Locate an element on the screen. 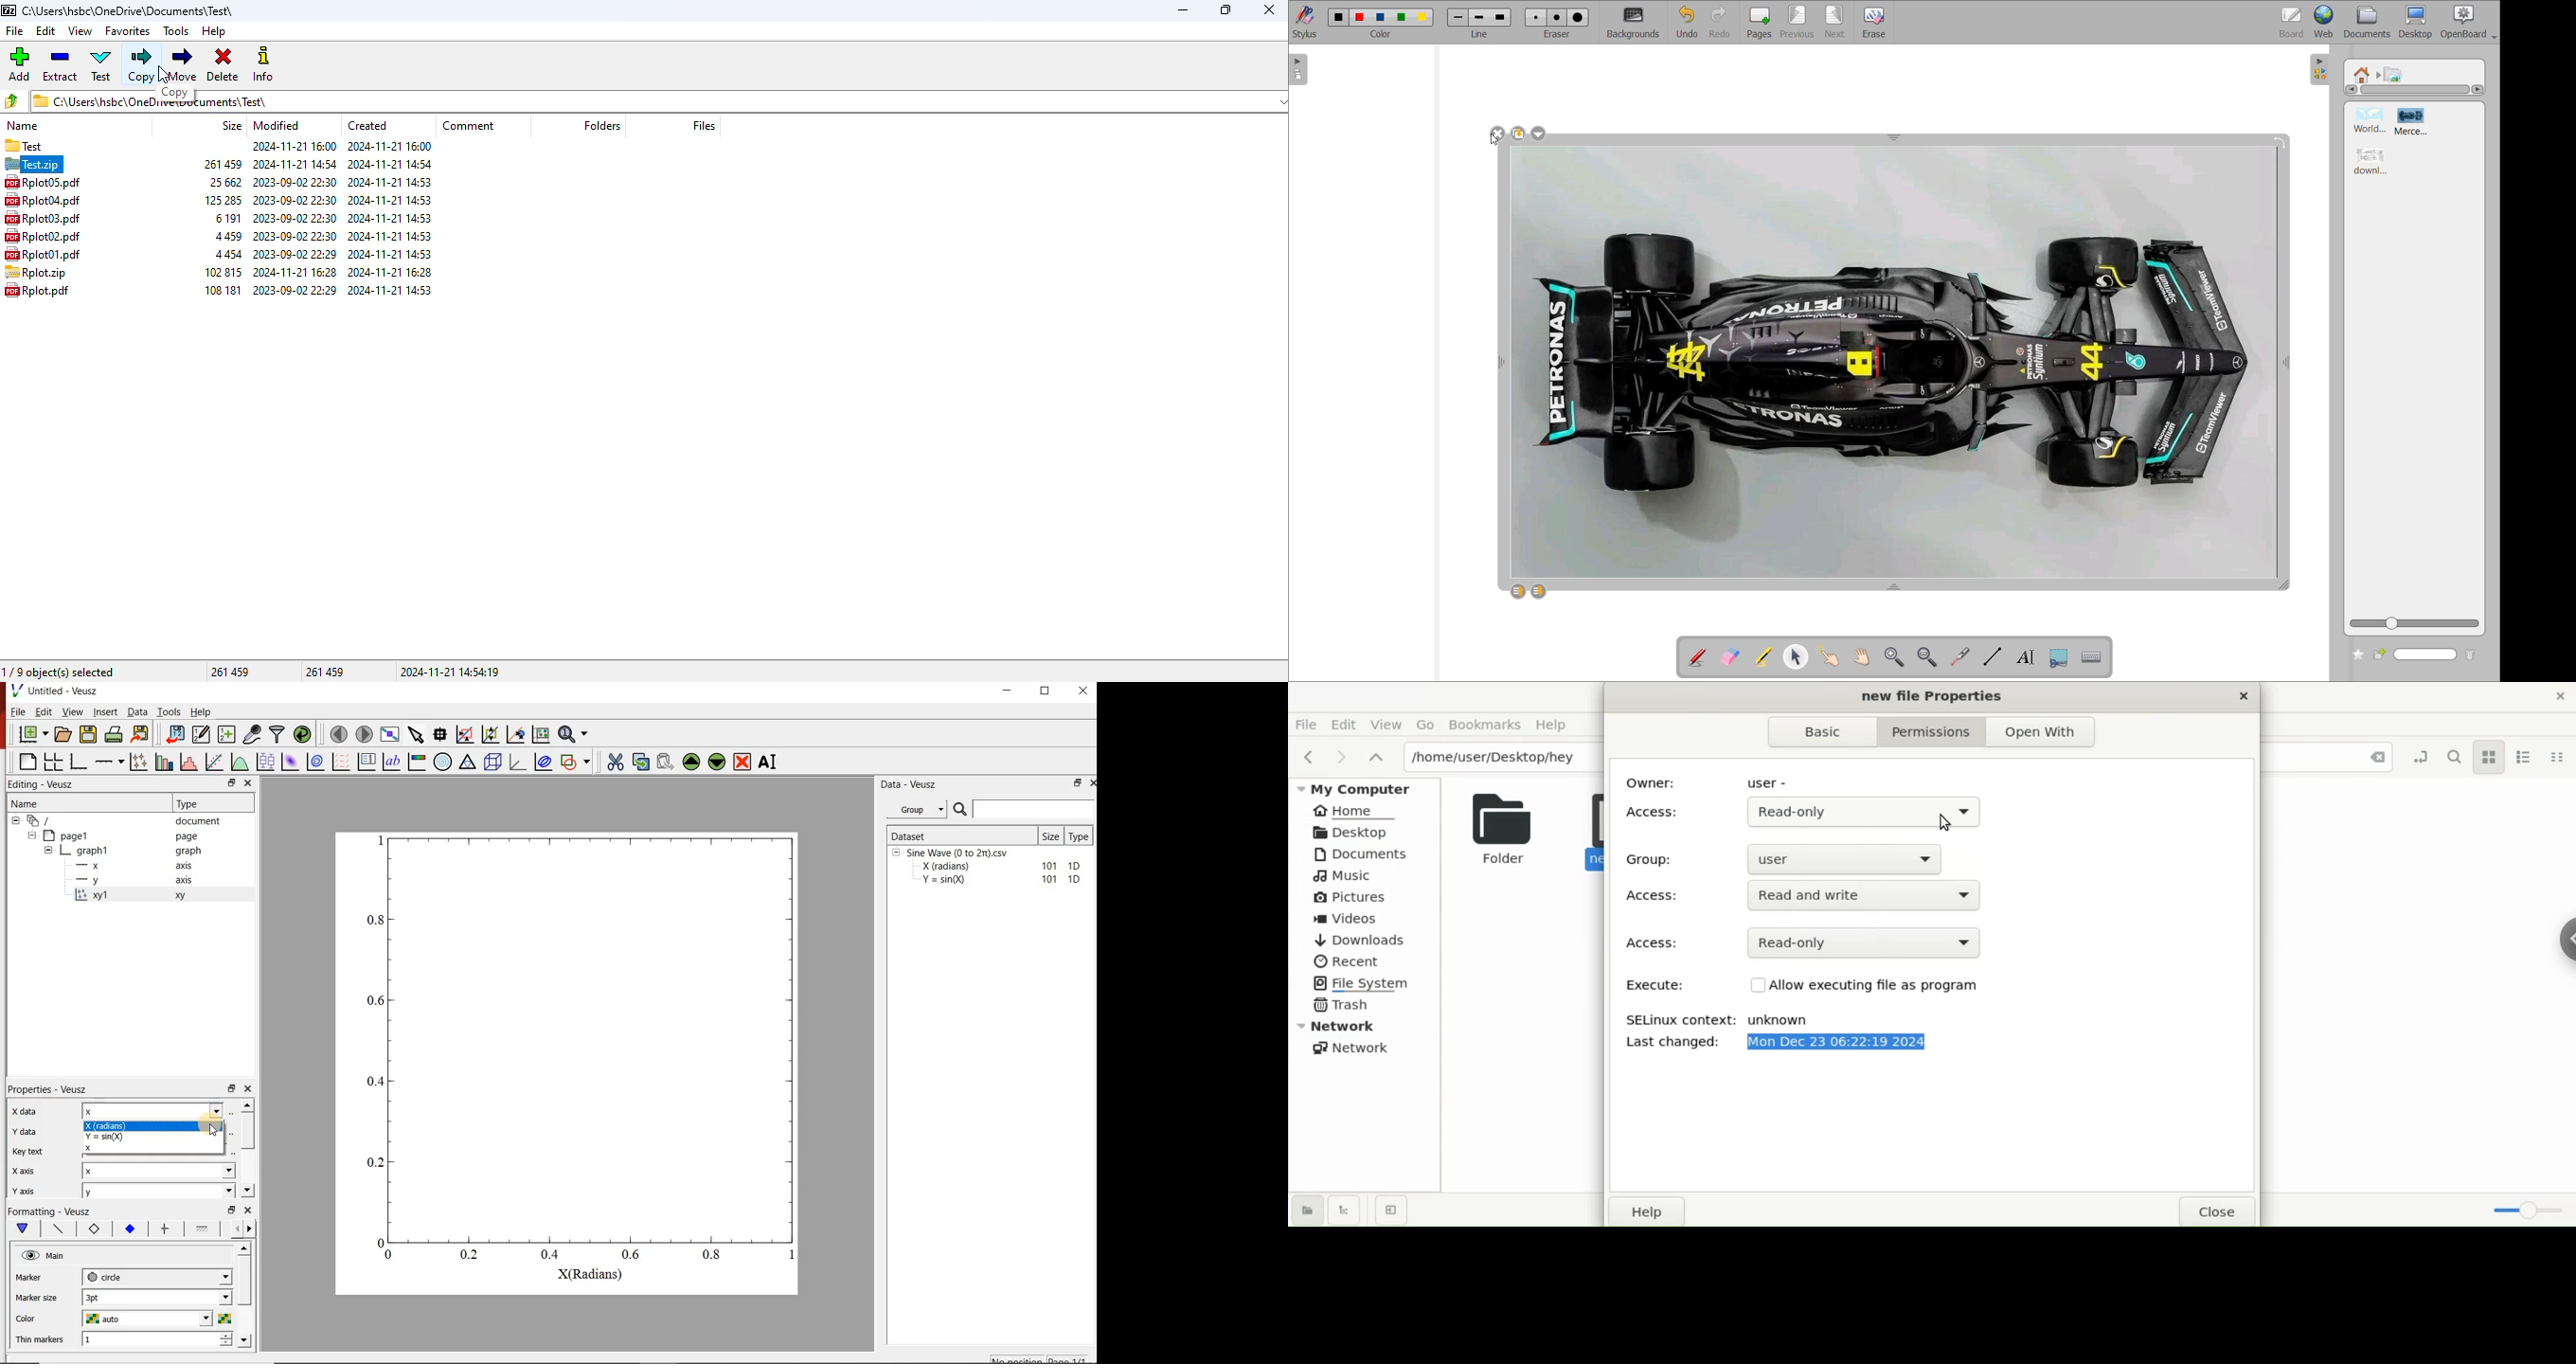 The image size is (2576, 1372). modified date & time is located at coordinates (295, 201).